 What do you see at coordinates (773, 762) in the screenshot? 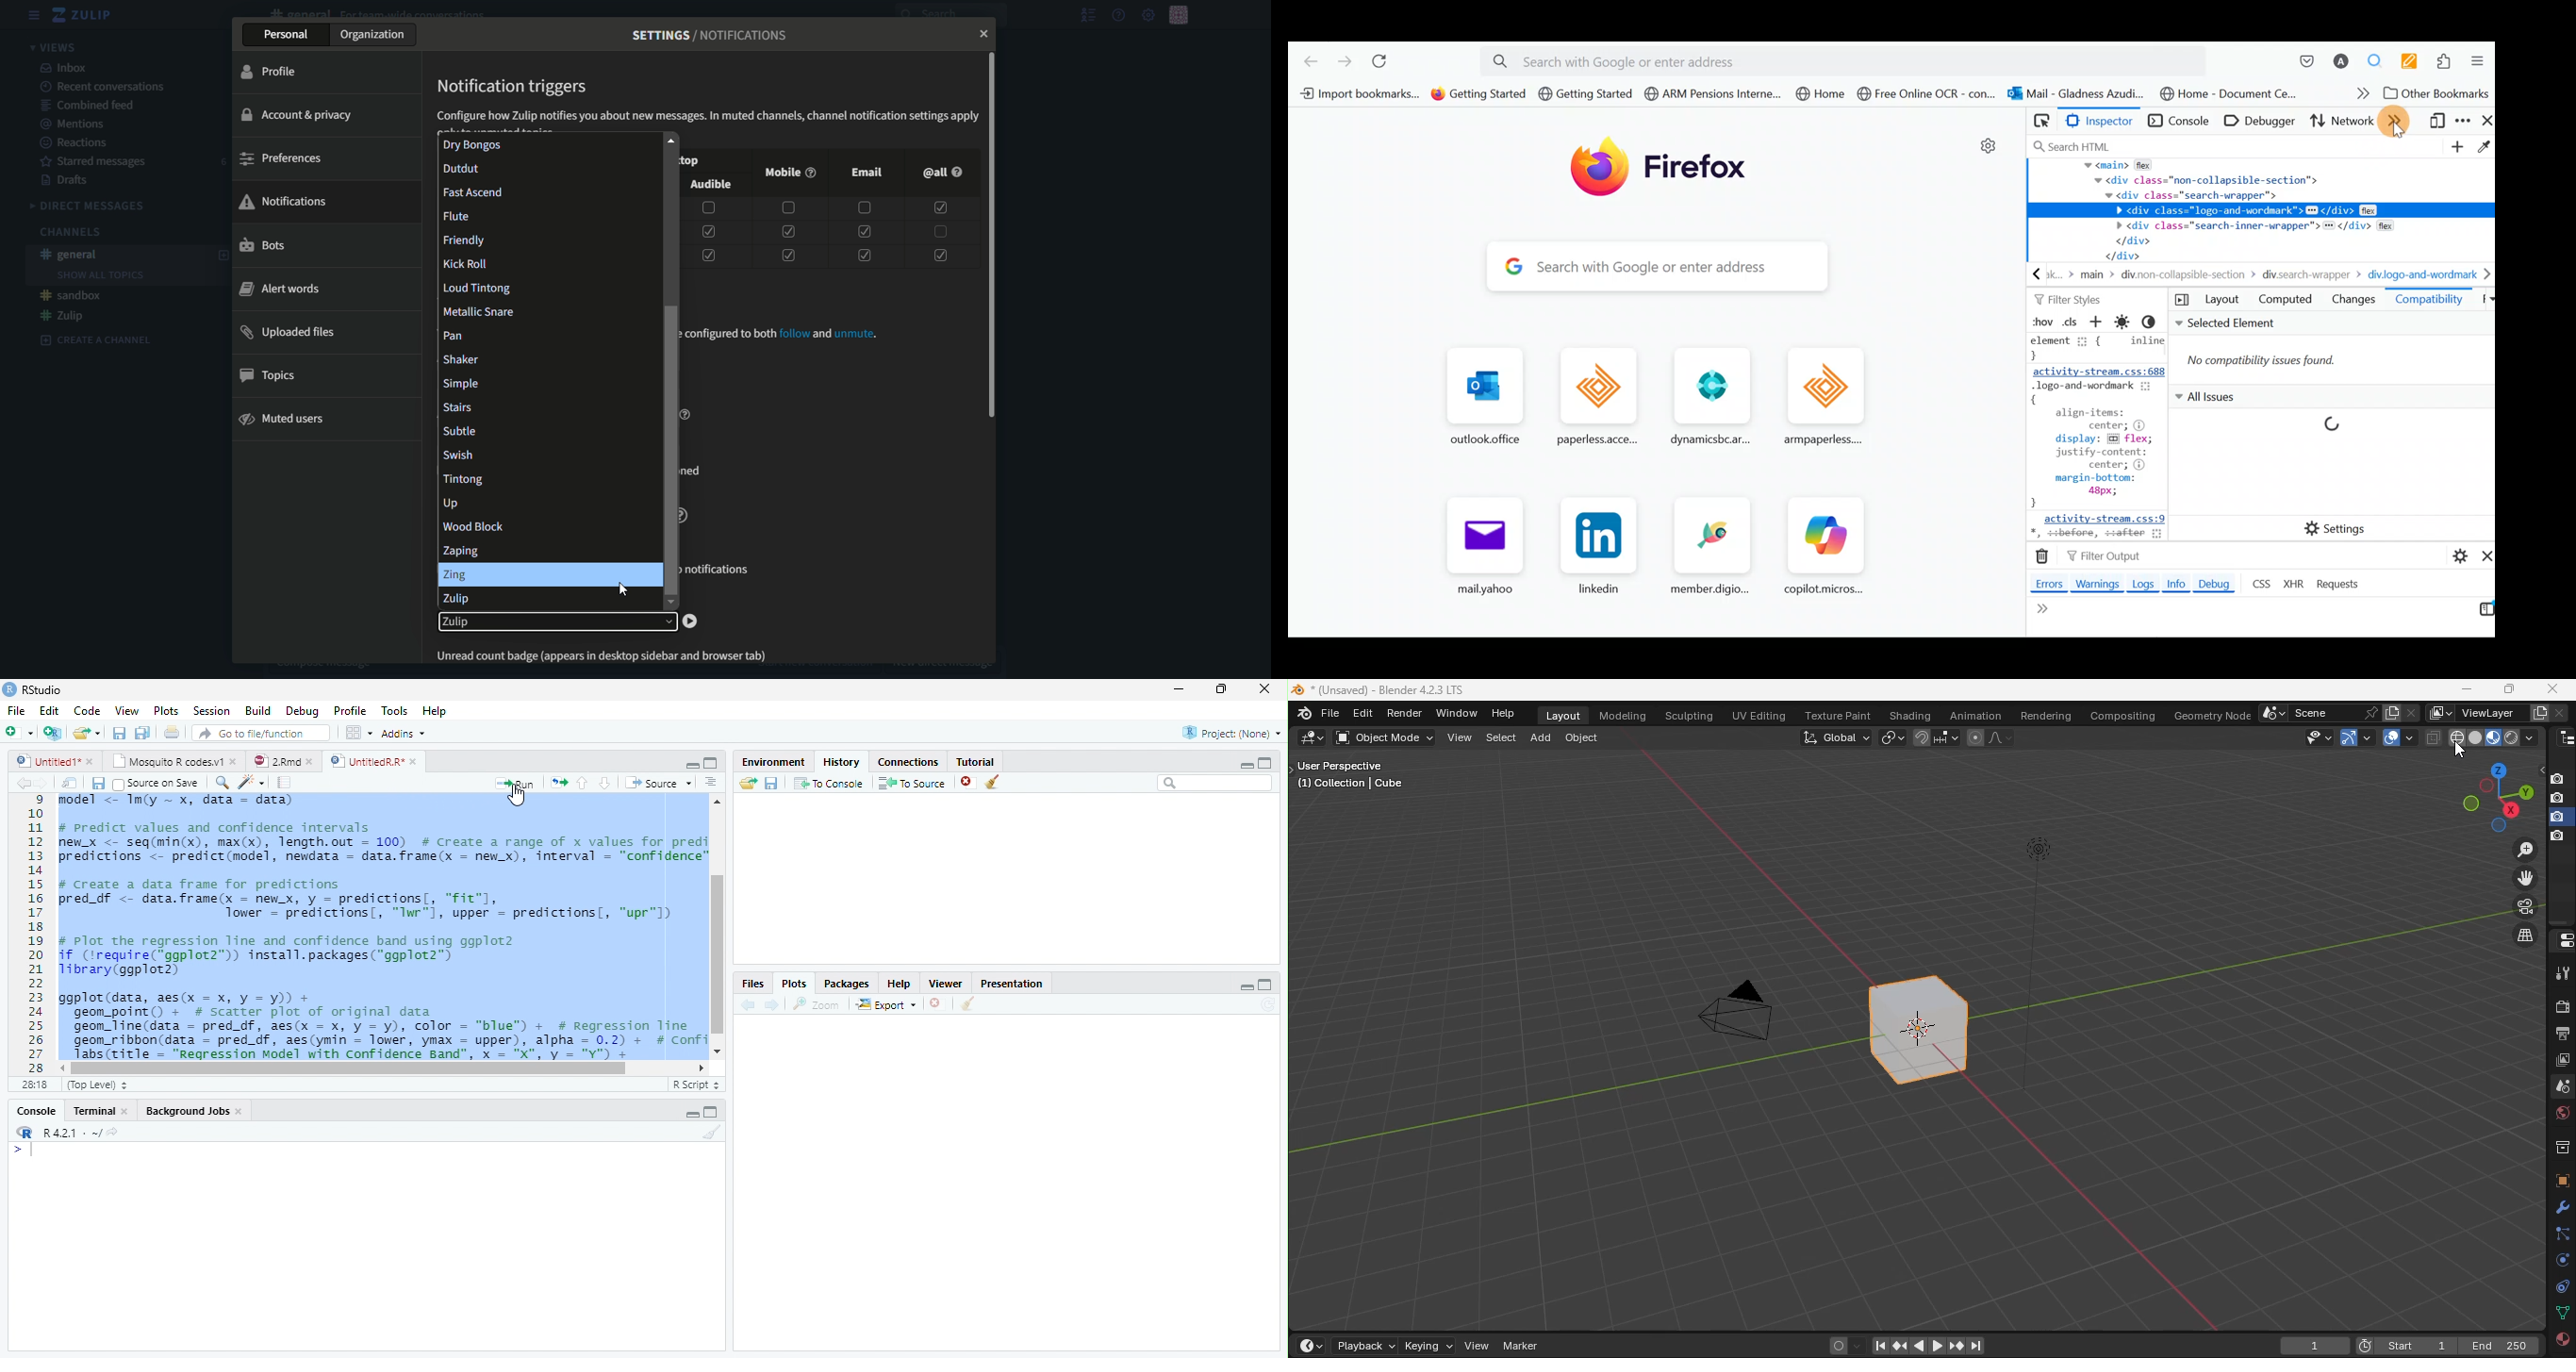
I see `Environment` at bounding box center [773, 762].